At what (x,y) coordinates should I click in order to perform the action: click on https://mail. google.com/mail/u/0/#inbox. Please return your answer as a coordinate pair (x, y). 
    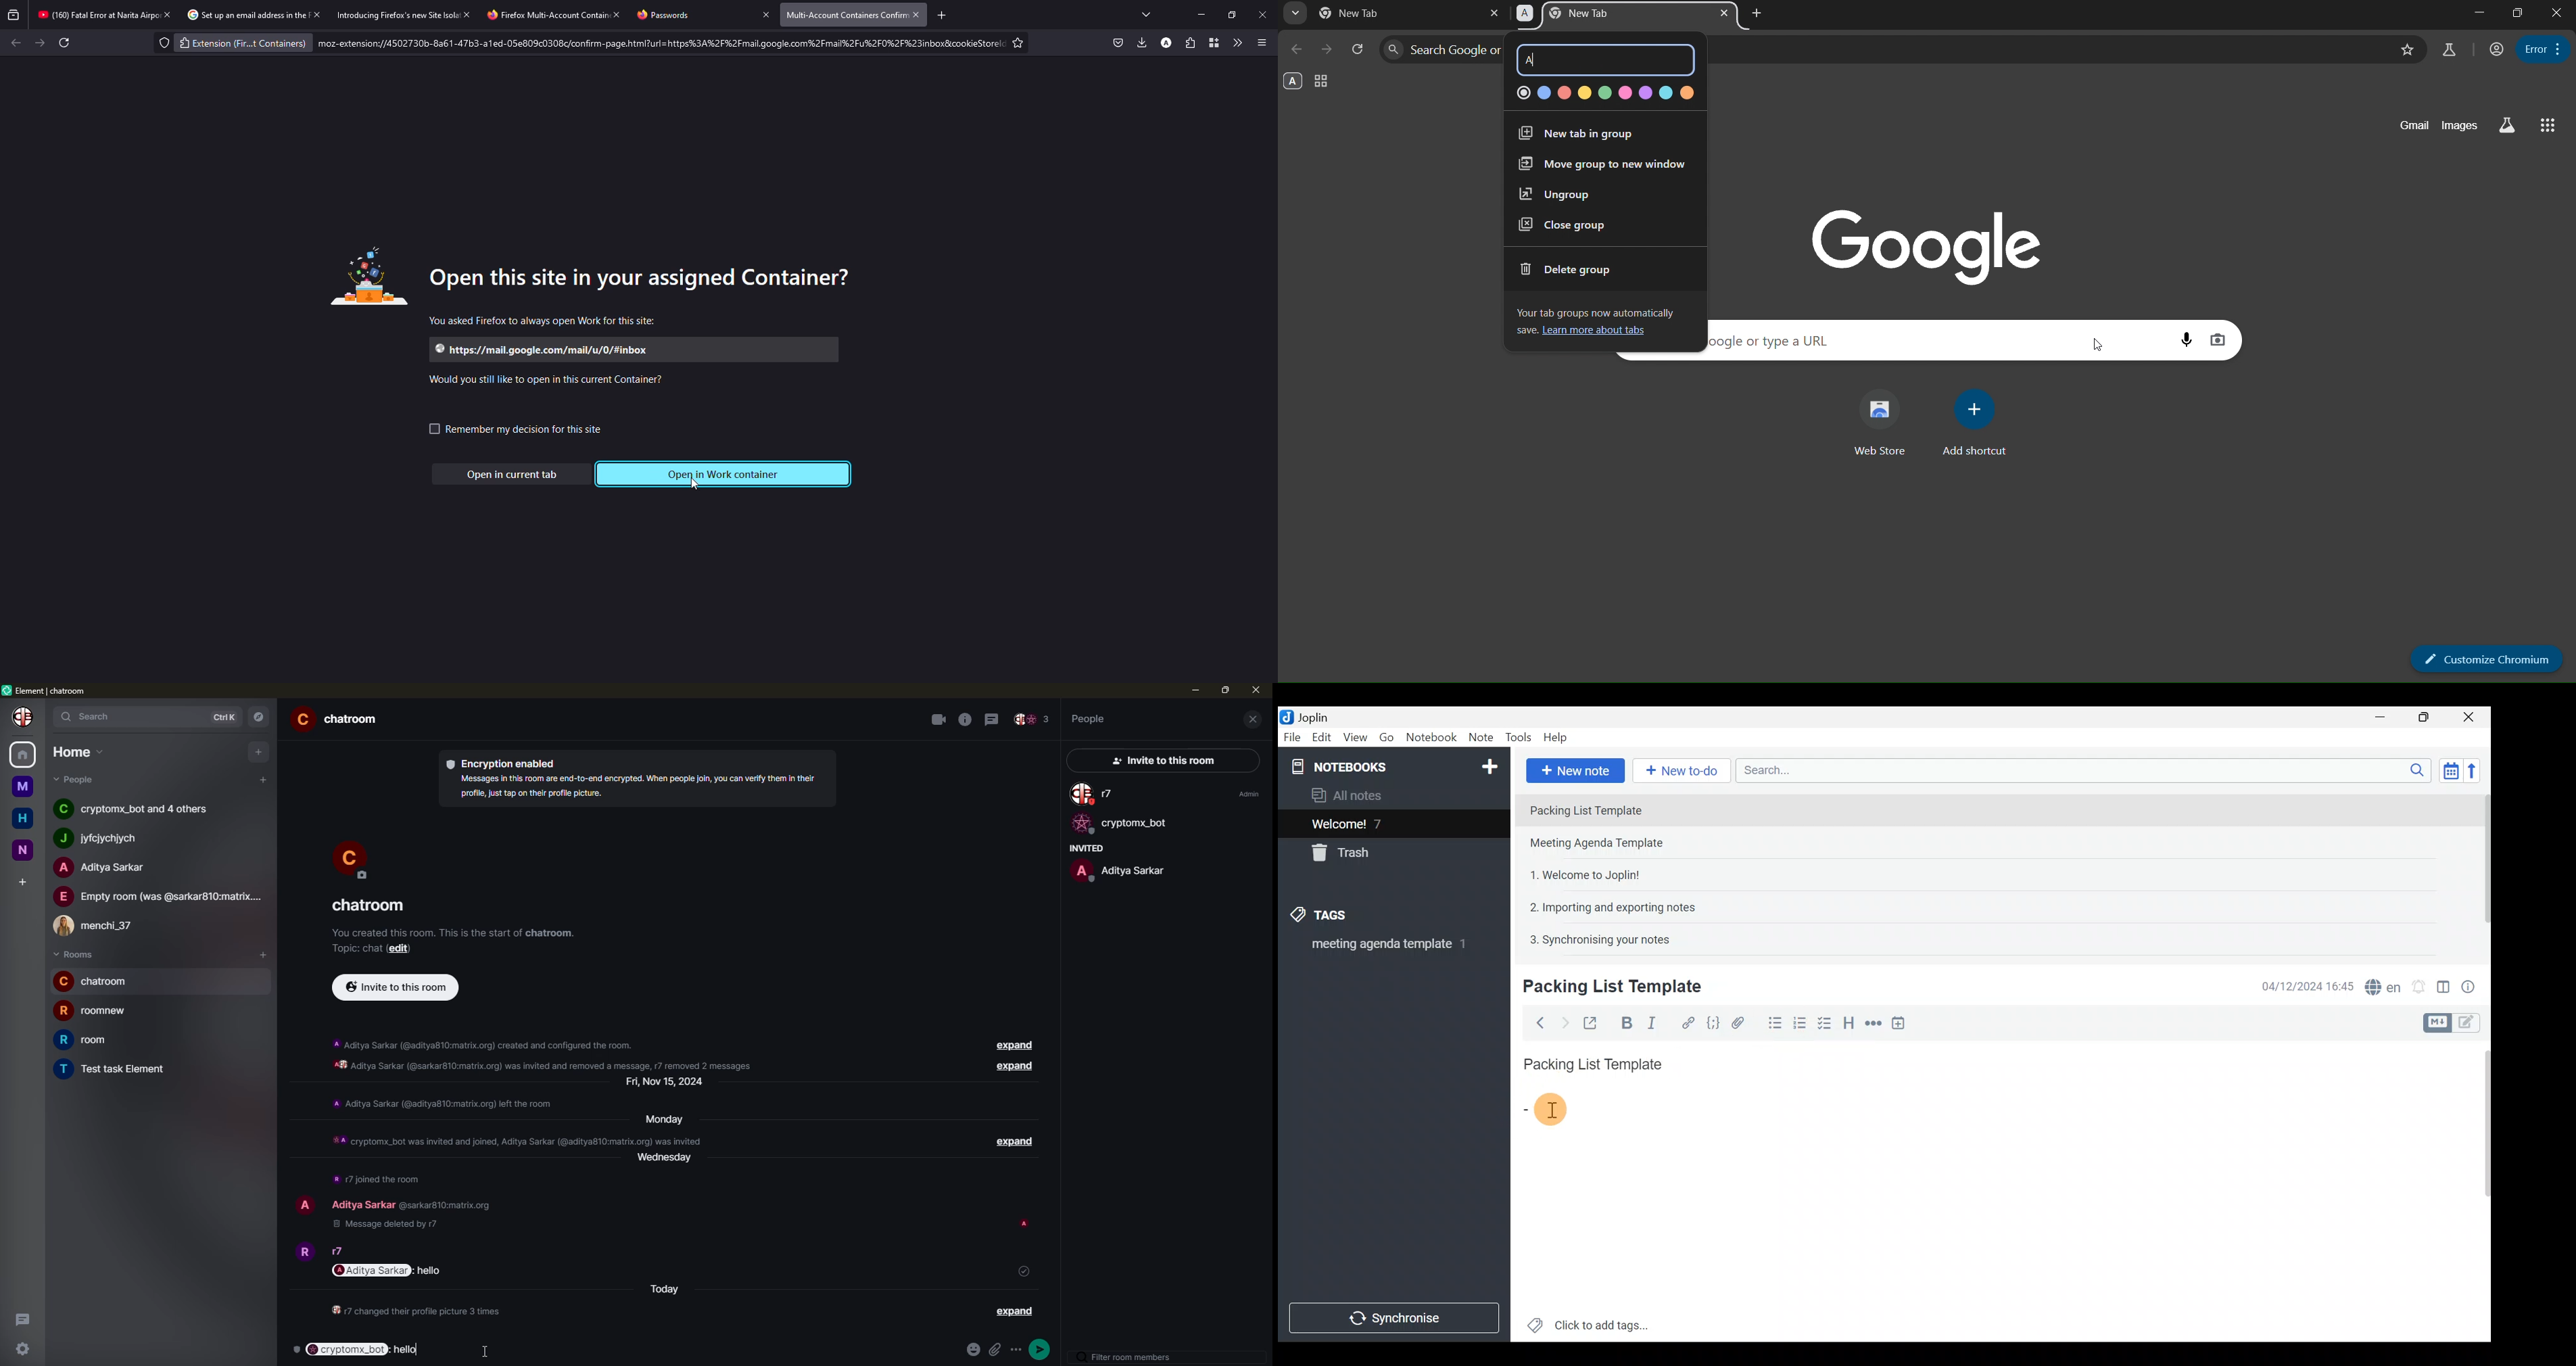
    Looking at the image, I should click on (544, 350).